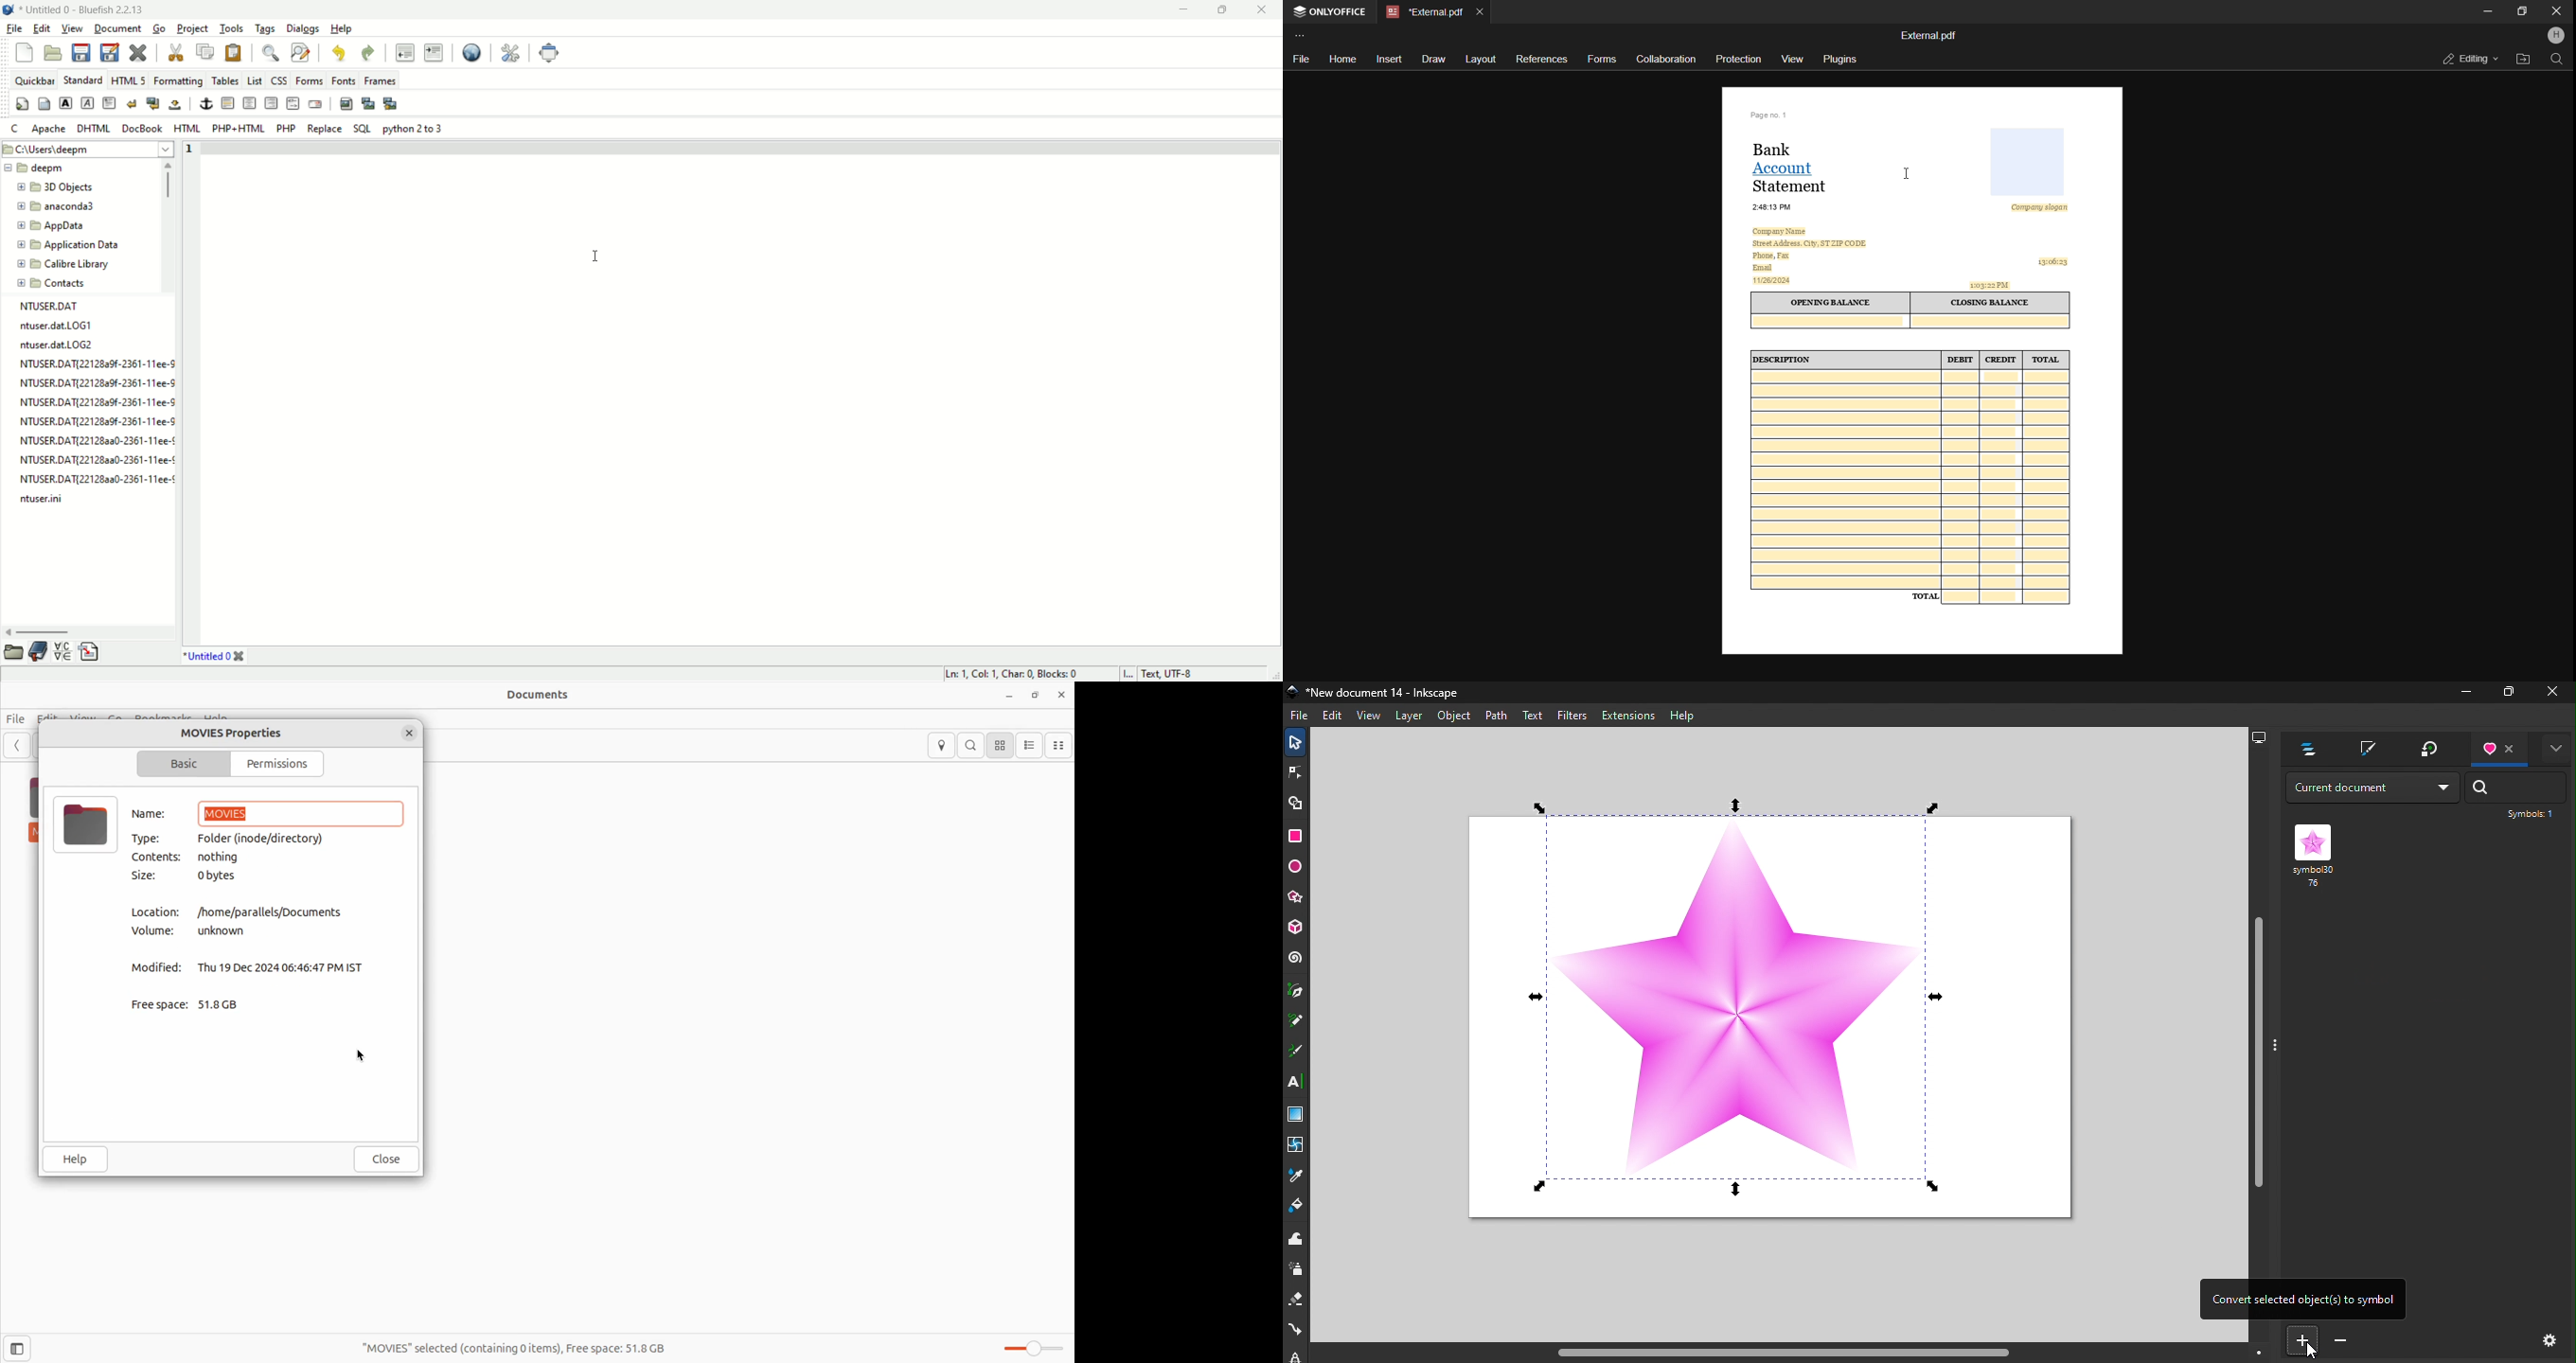 Image resolution: width=2576 pixels, height=1372 pixels. Describe the element at coordinates (2554, 747) in the screenshot. I see `Toggle display options` at that location.